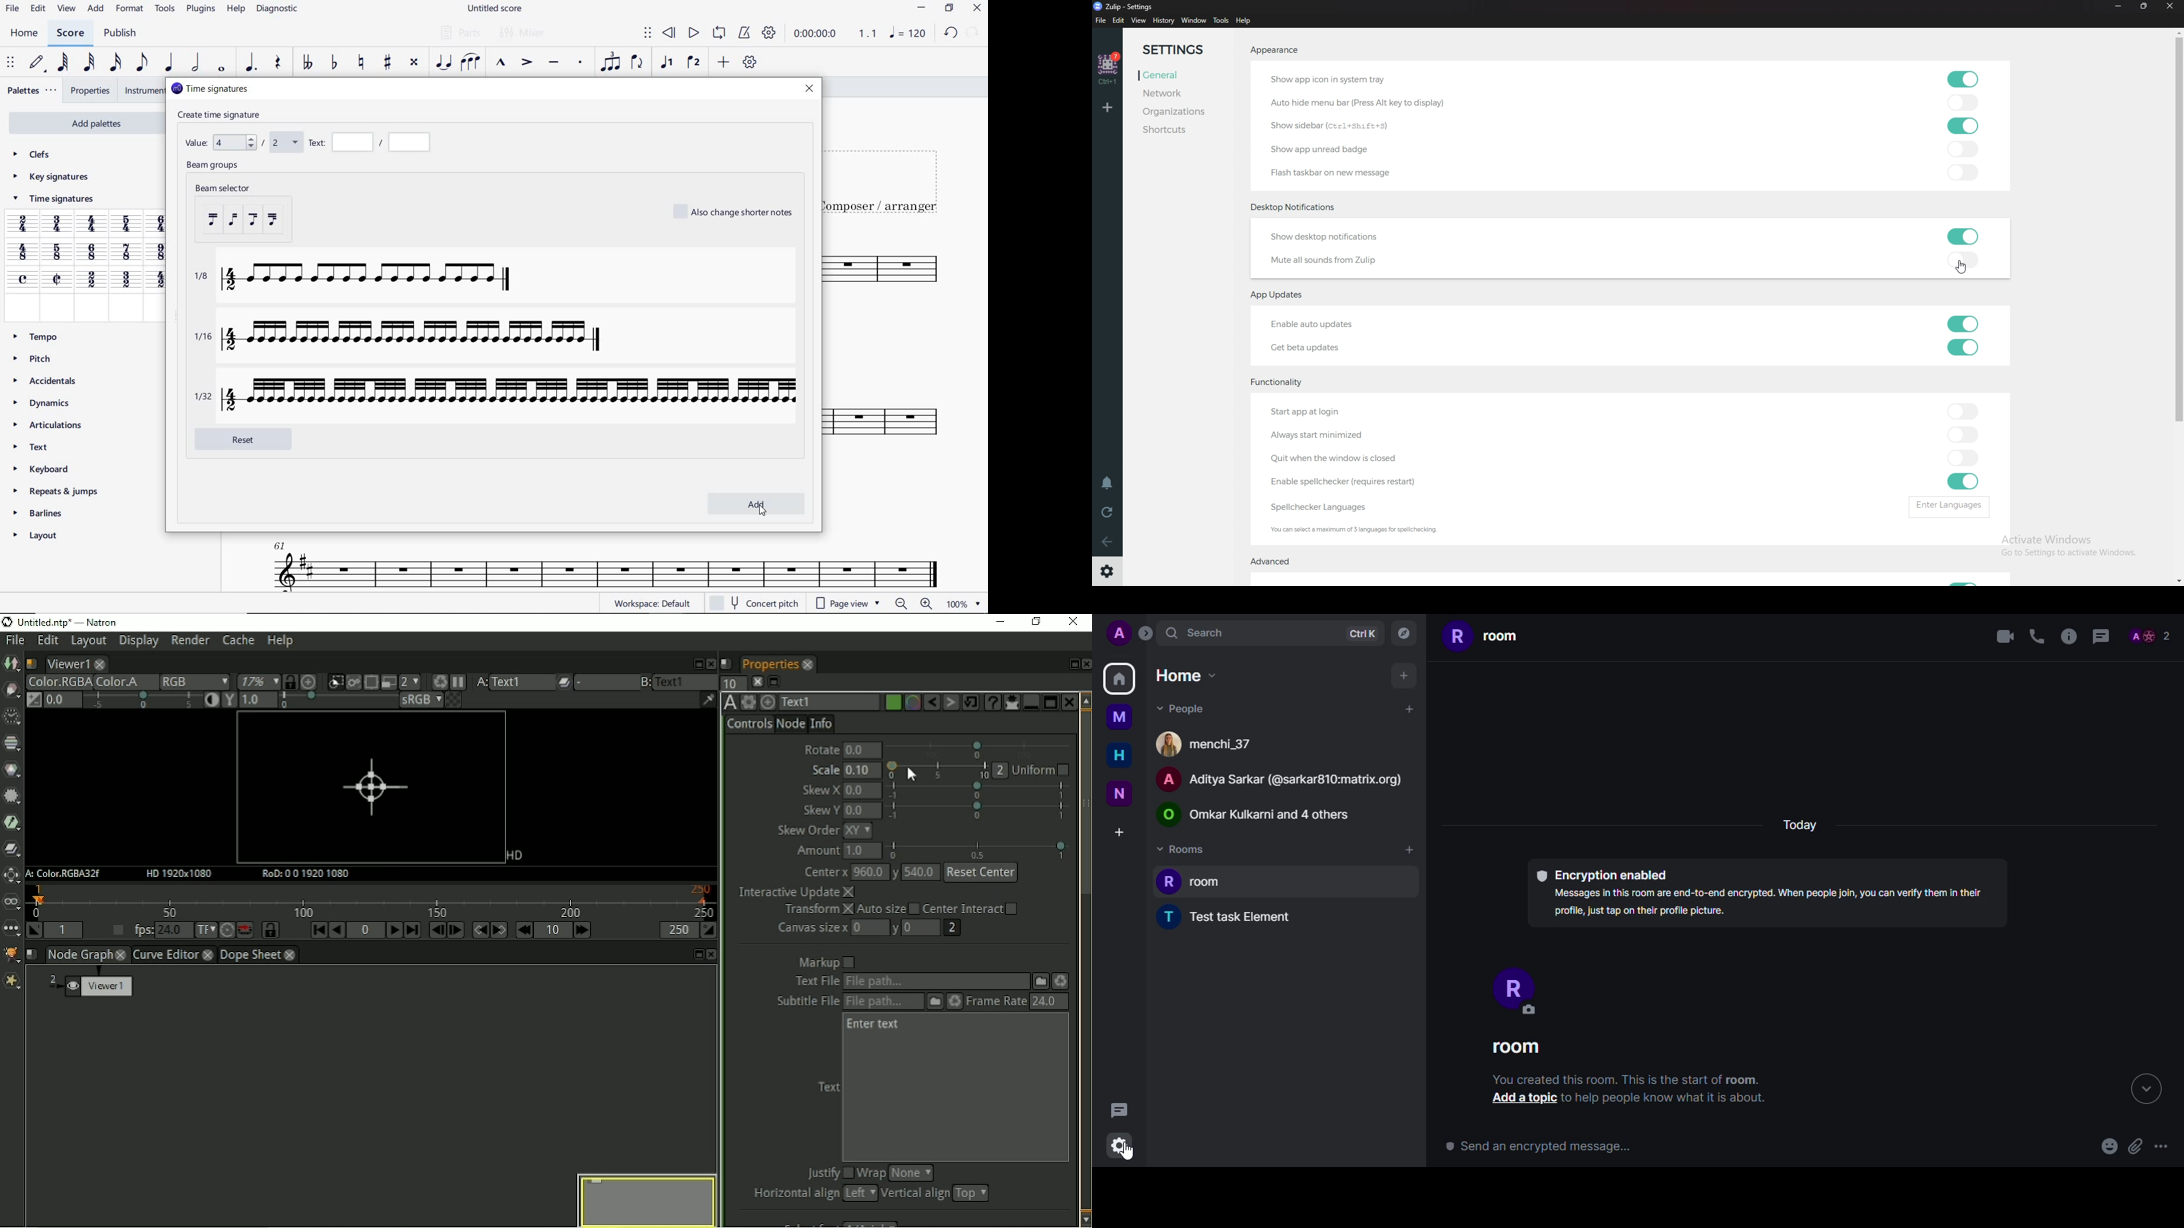 Image resolution: width=2184 pixels, height=1232 pixels. I want to click on Functionality, so click(1280, 384).